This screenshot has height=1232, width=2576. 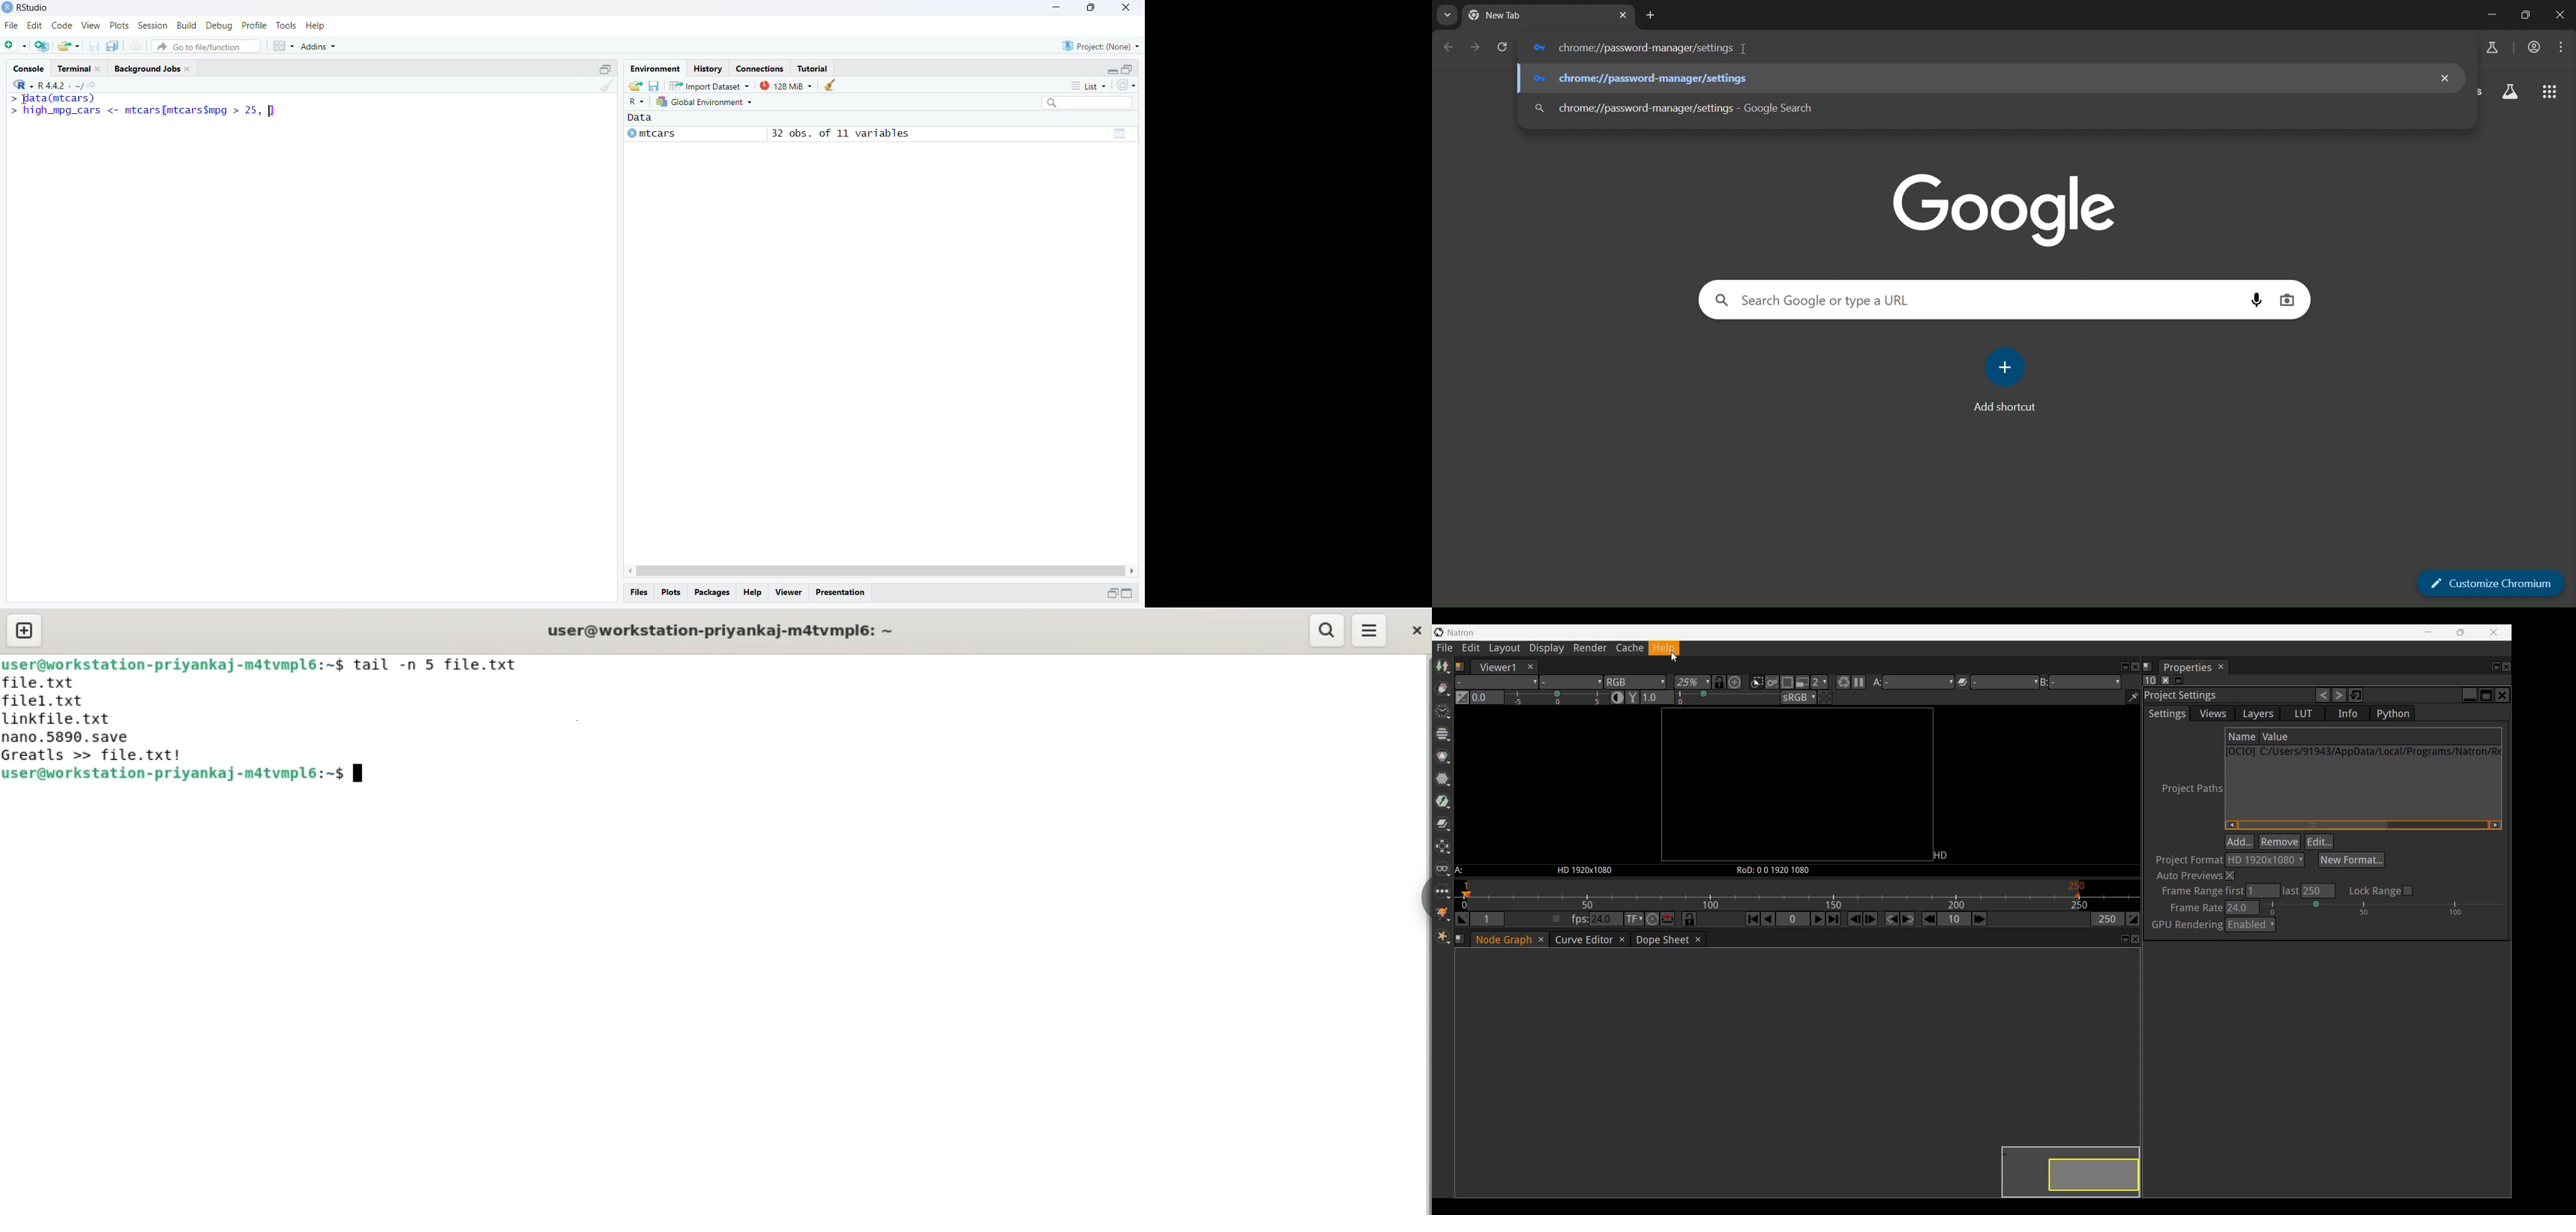 What do you see at coordinates (1088, 103) in the screenshot?
I see `search` at bounding box center [1088, 103].